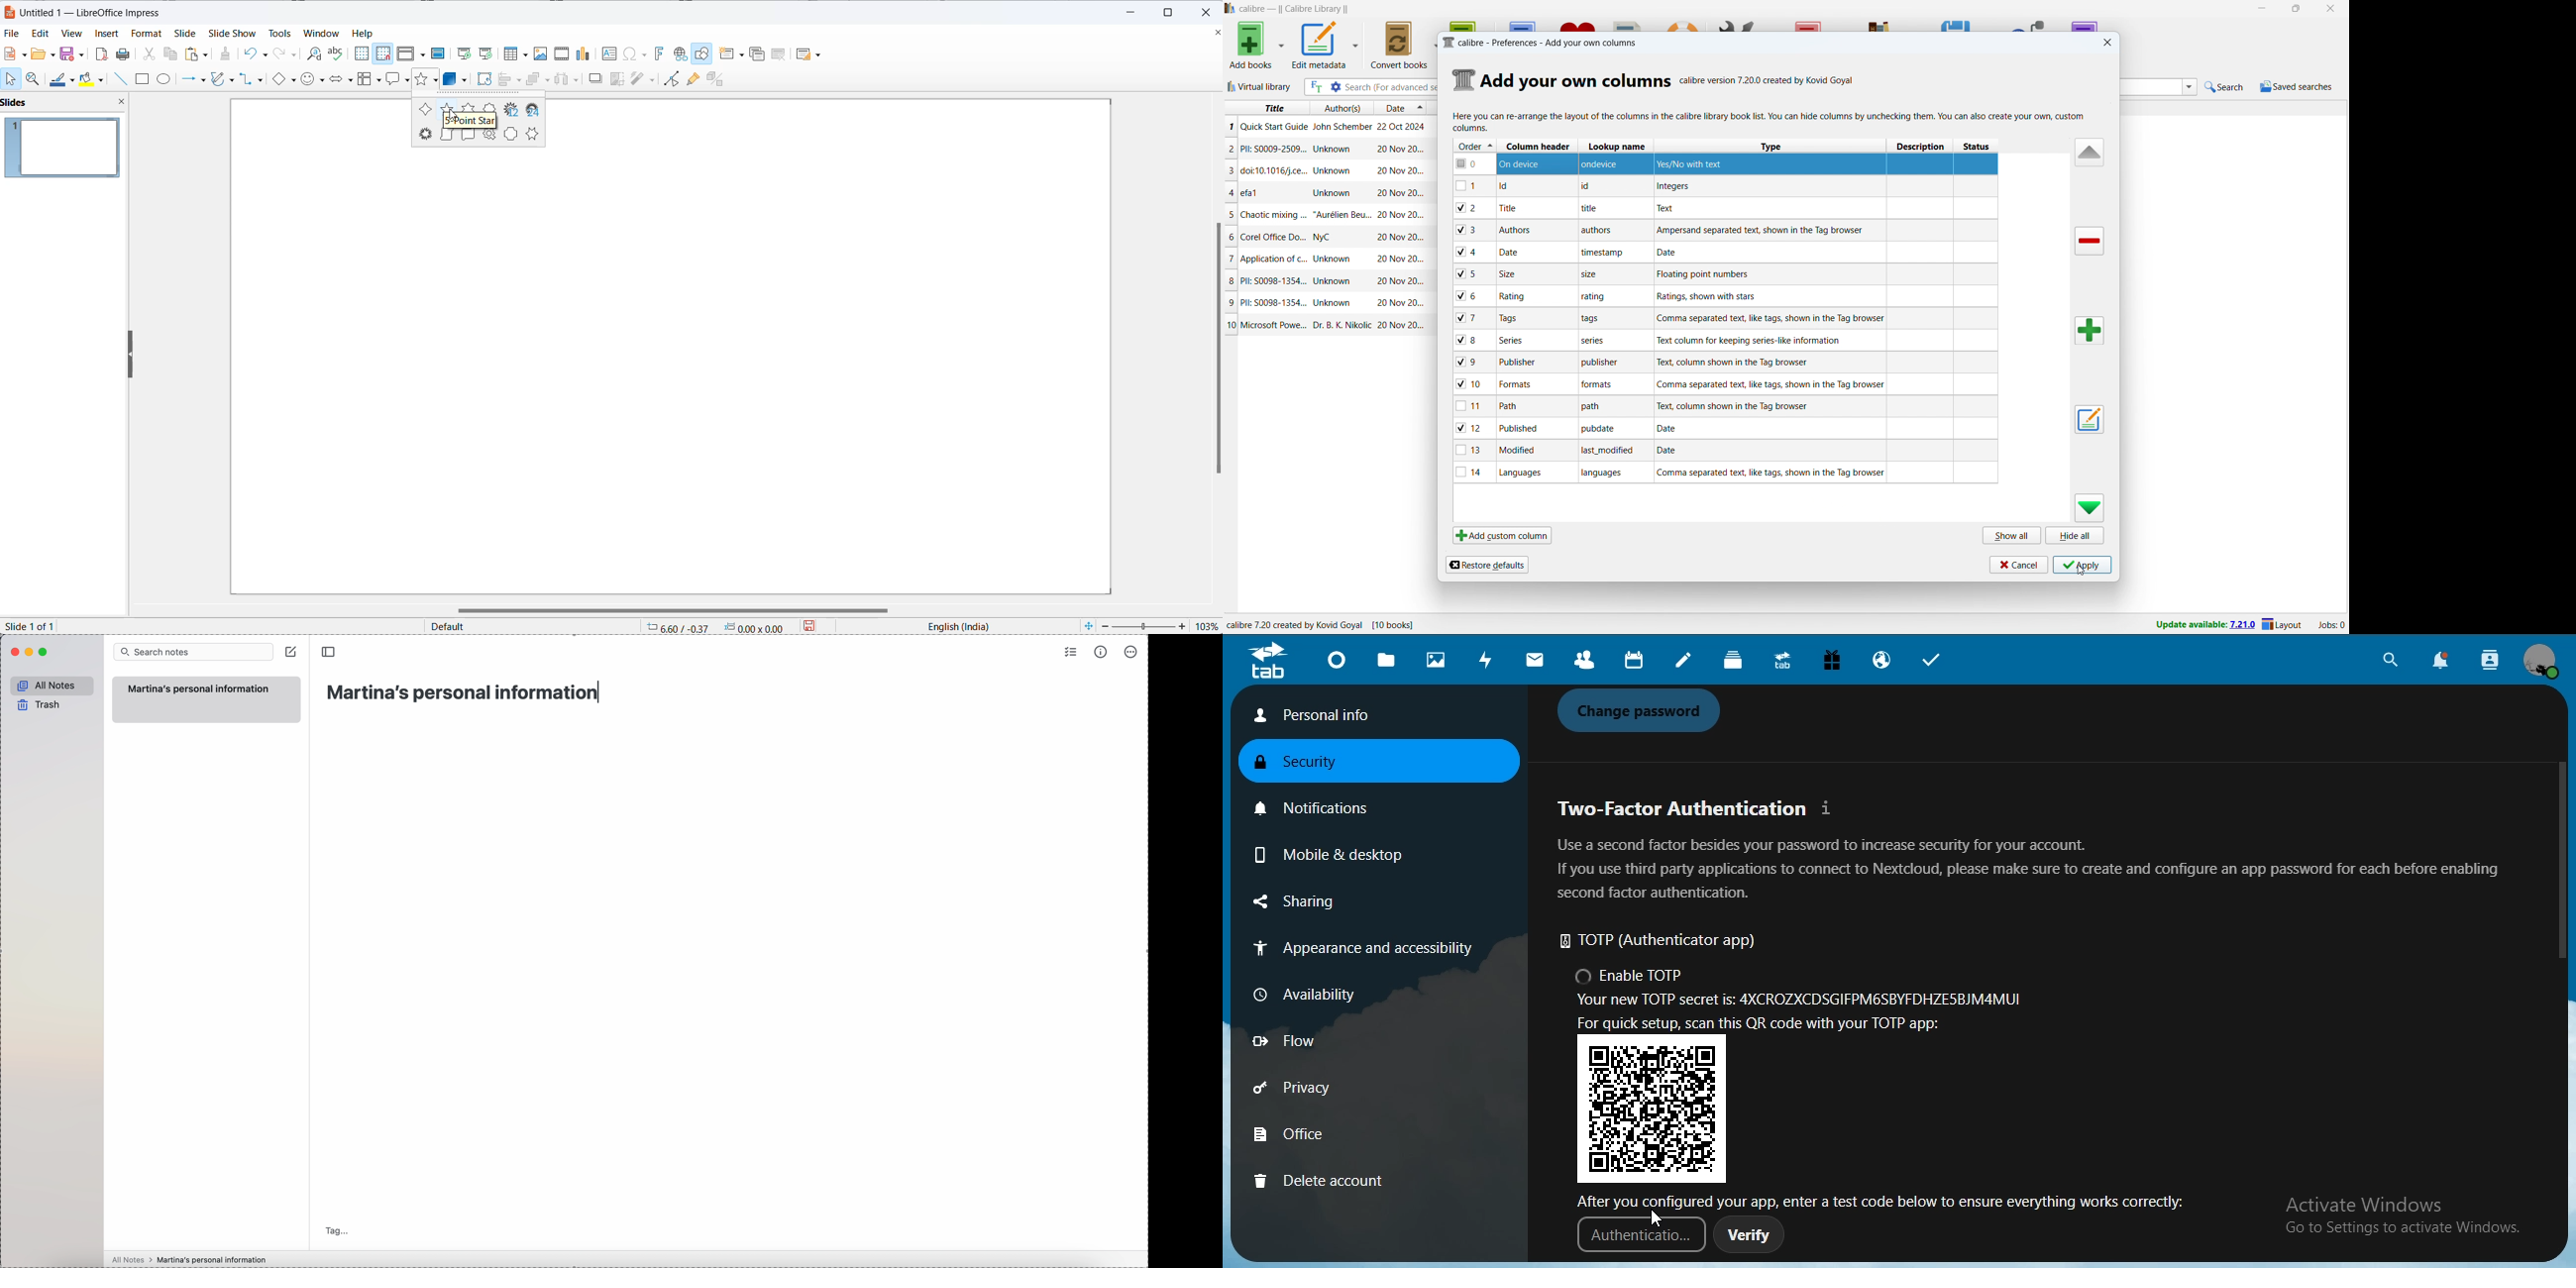 This screenshot has height=1288, width=2576. I want to click on calendar, so click(1632, 661).